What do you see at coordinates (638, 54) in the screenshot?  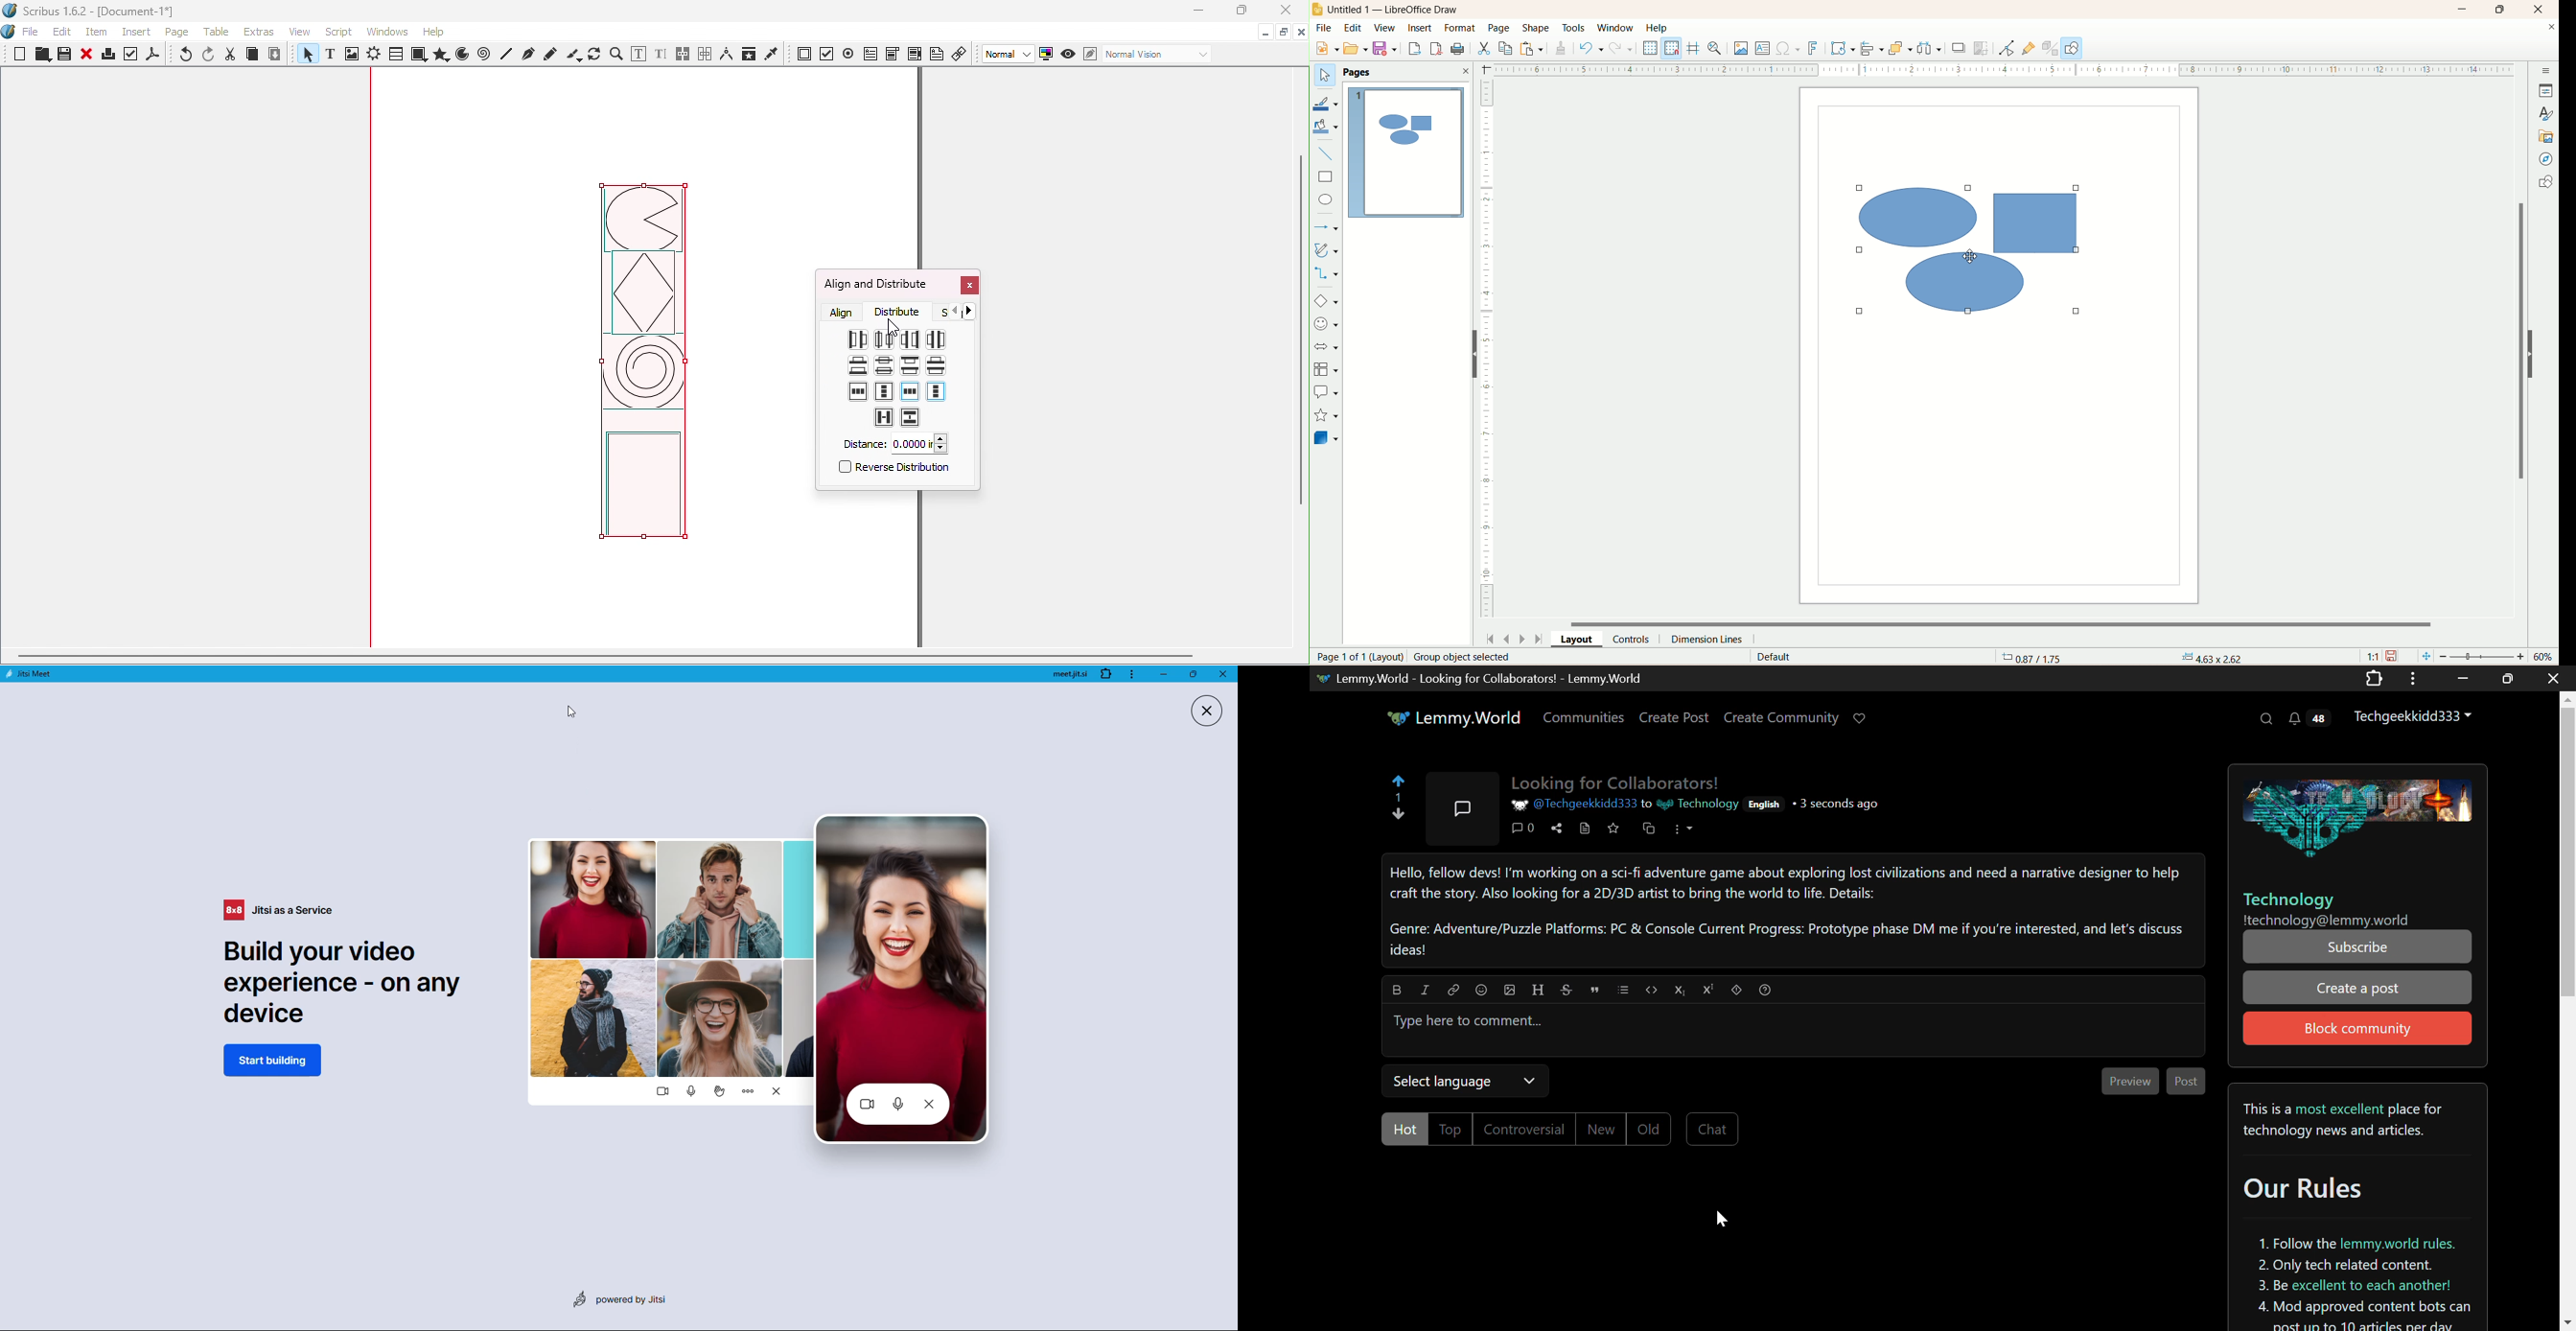 I see `Edit contents of frame` at bounding box center [638, 54].